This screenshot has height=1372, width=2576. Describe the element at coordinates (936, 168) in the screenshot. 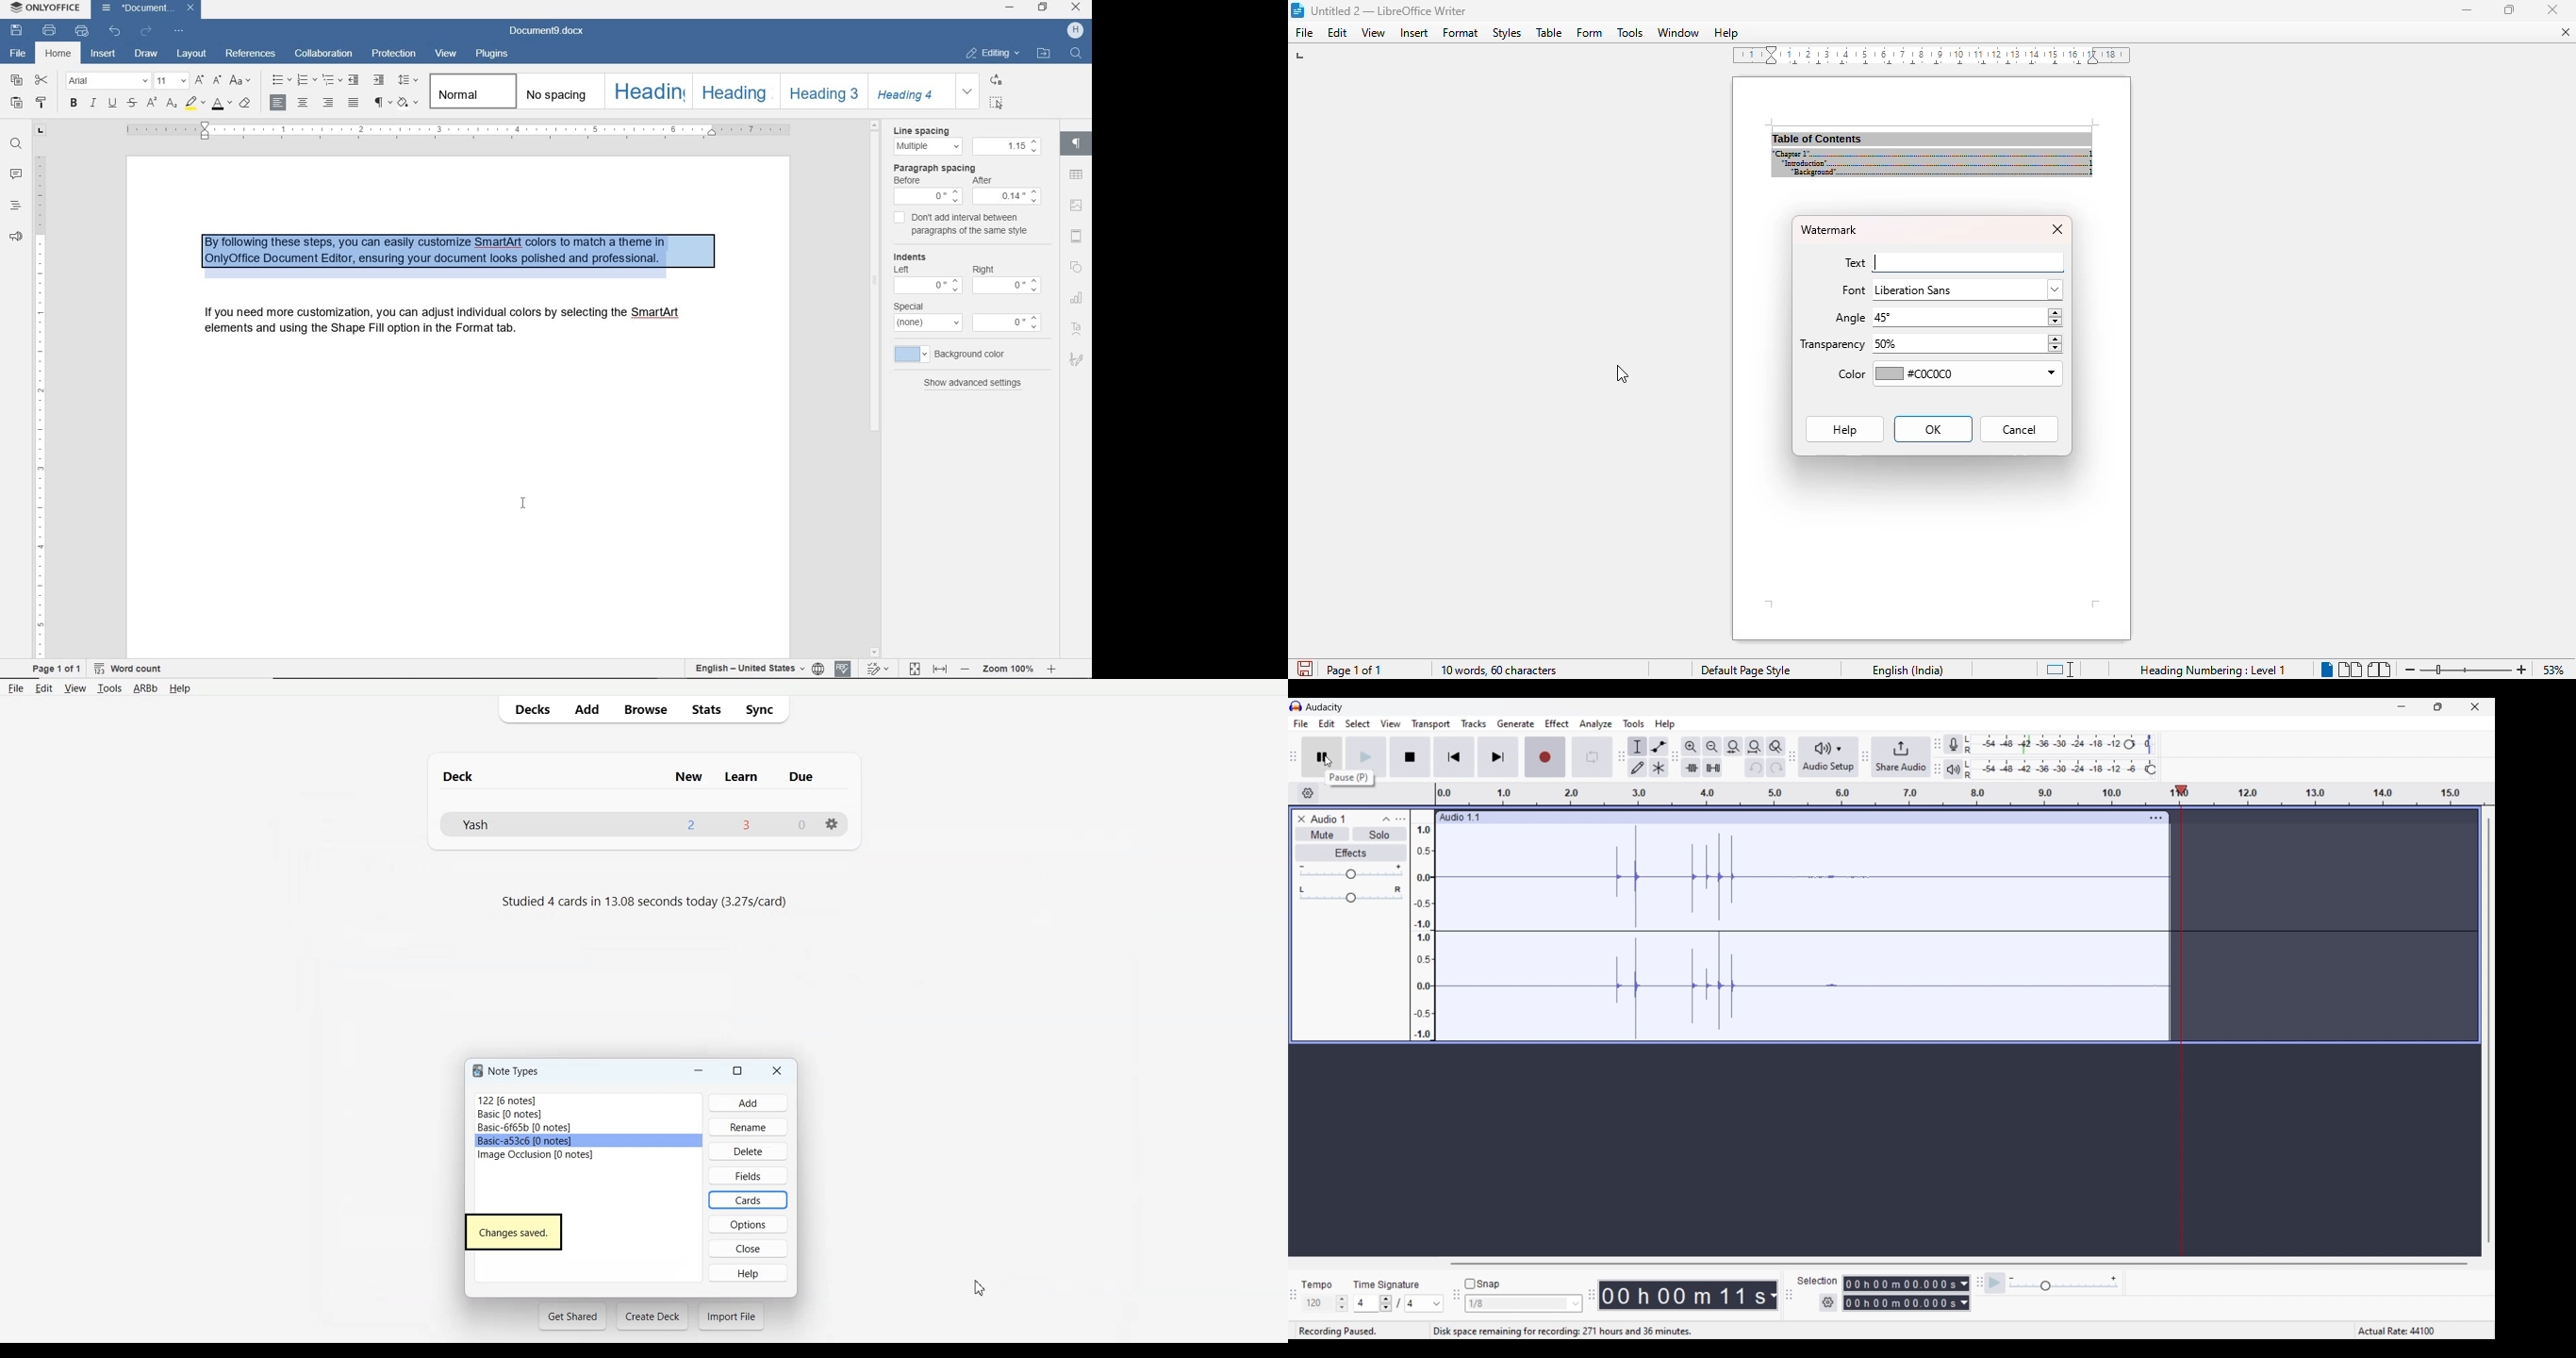

I see `PARAGRAPH SPACING` at that location.